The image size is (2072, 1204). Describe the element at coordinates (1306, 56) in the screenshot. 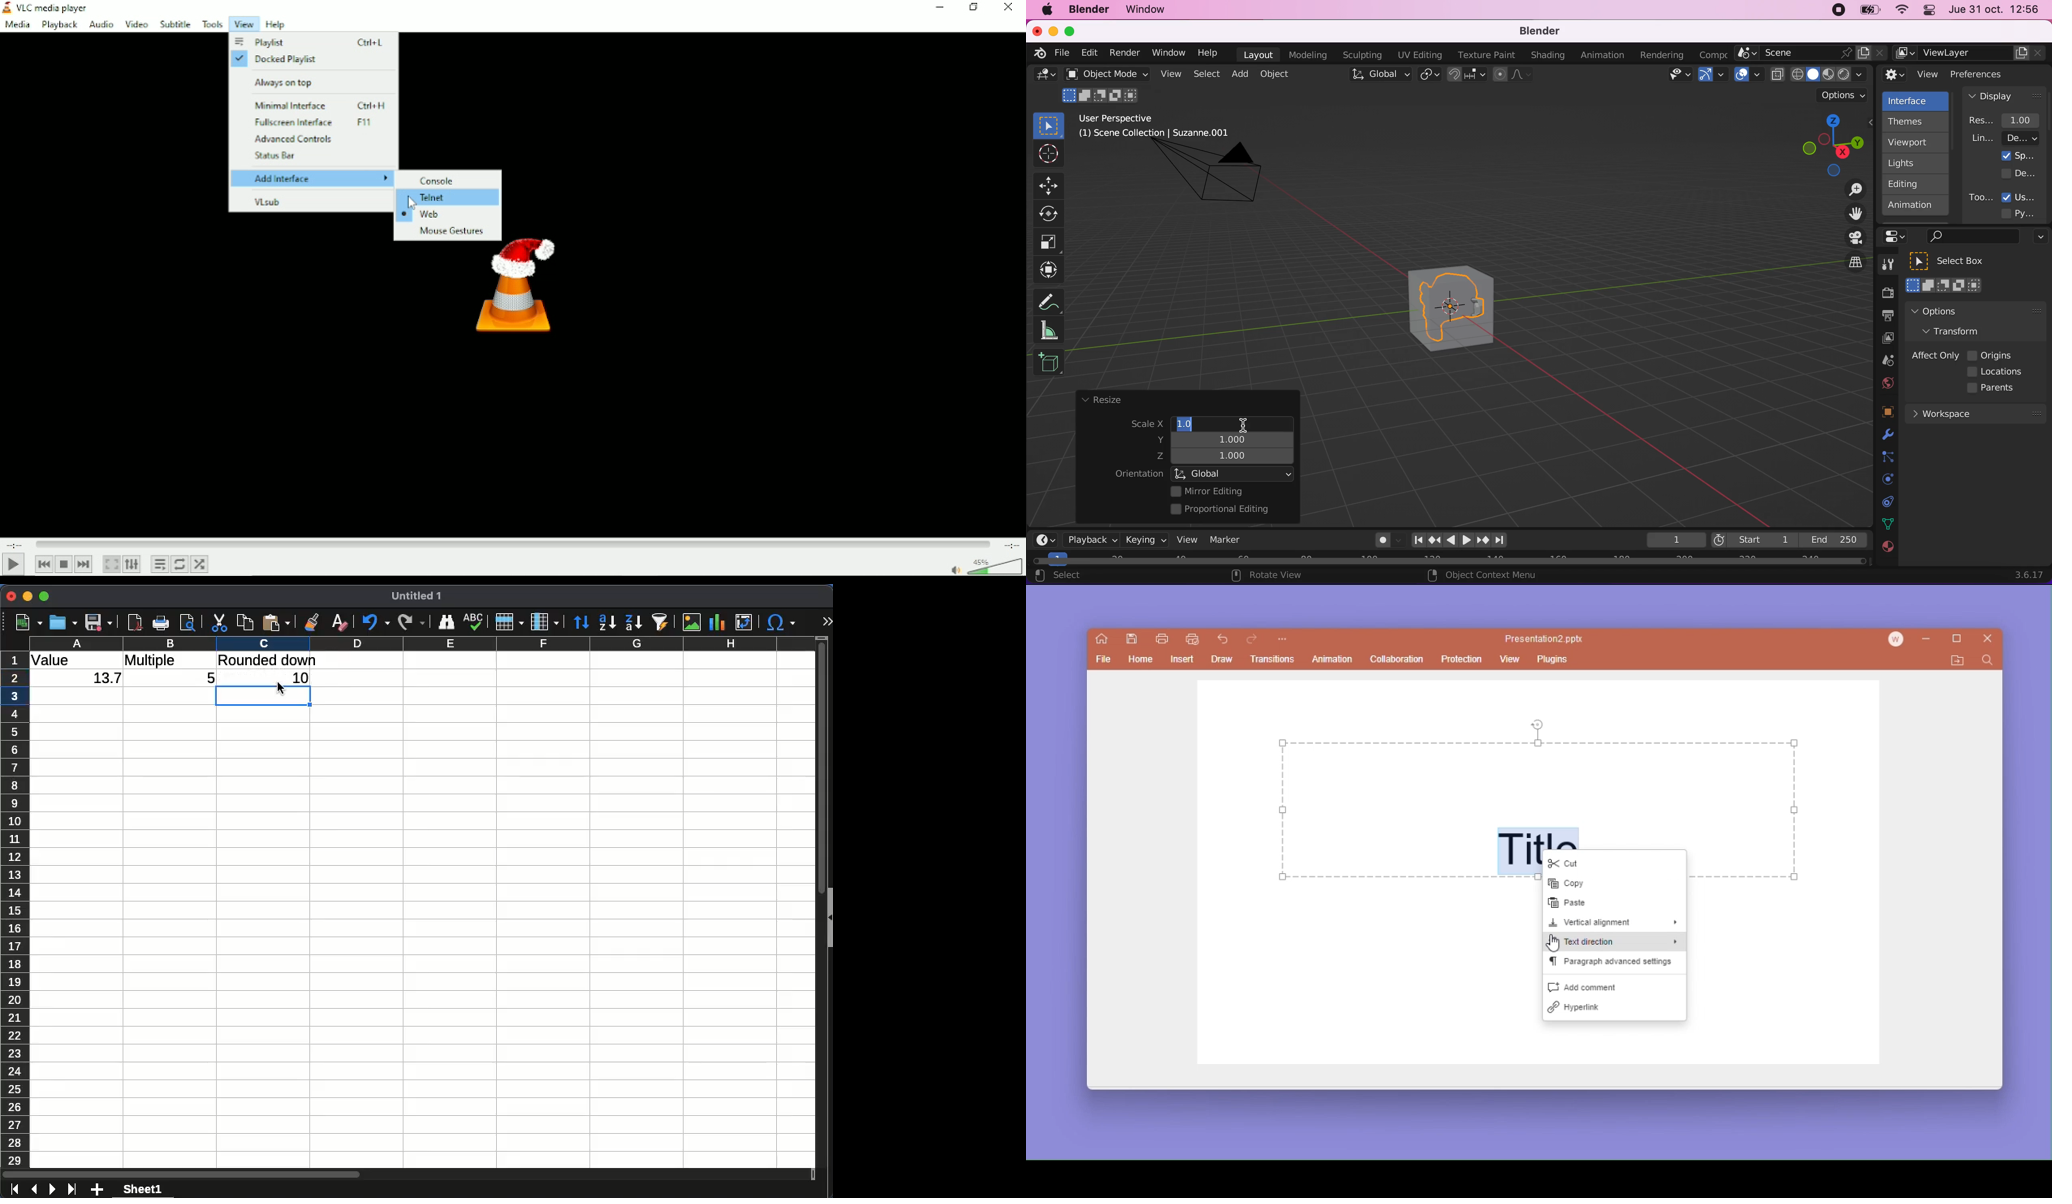

I see `modeling` at that location.